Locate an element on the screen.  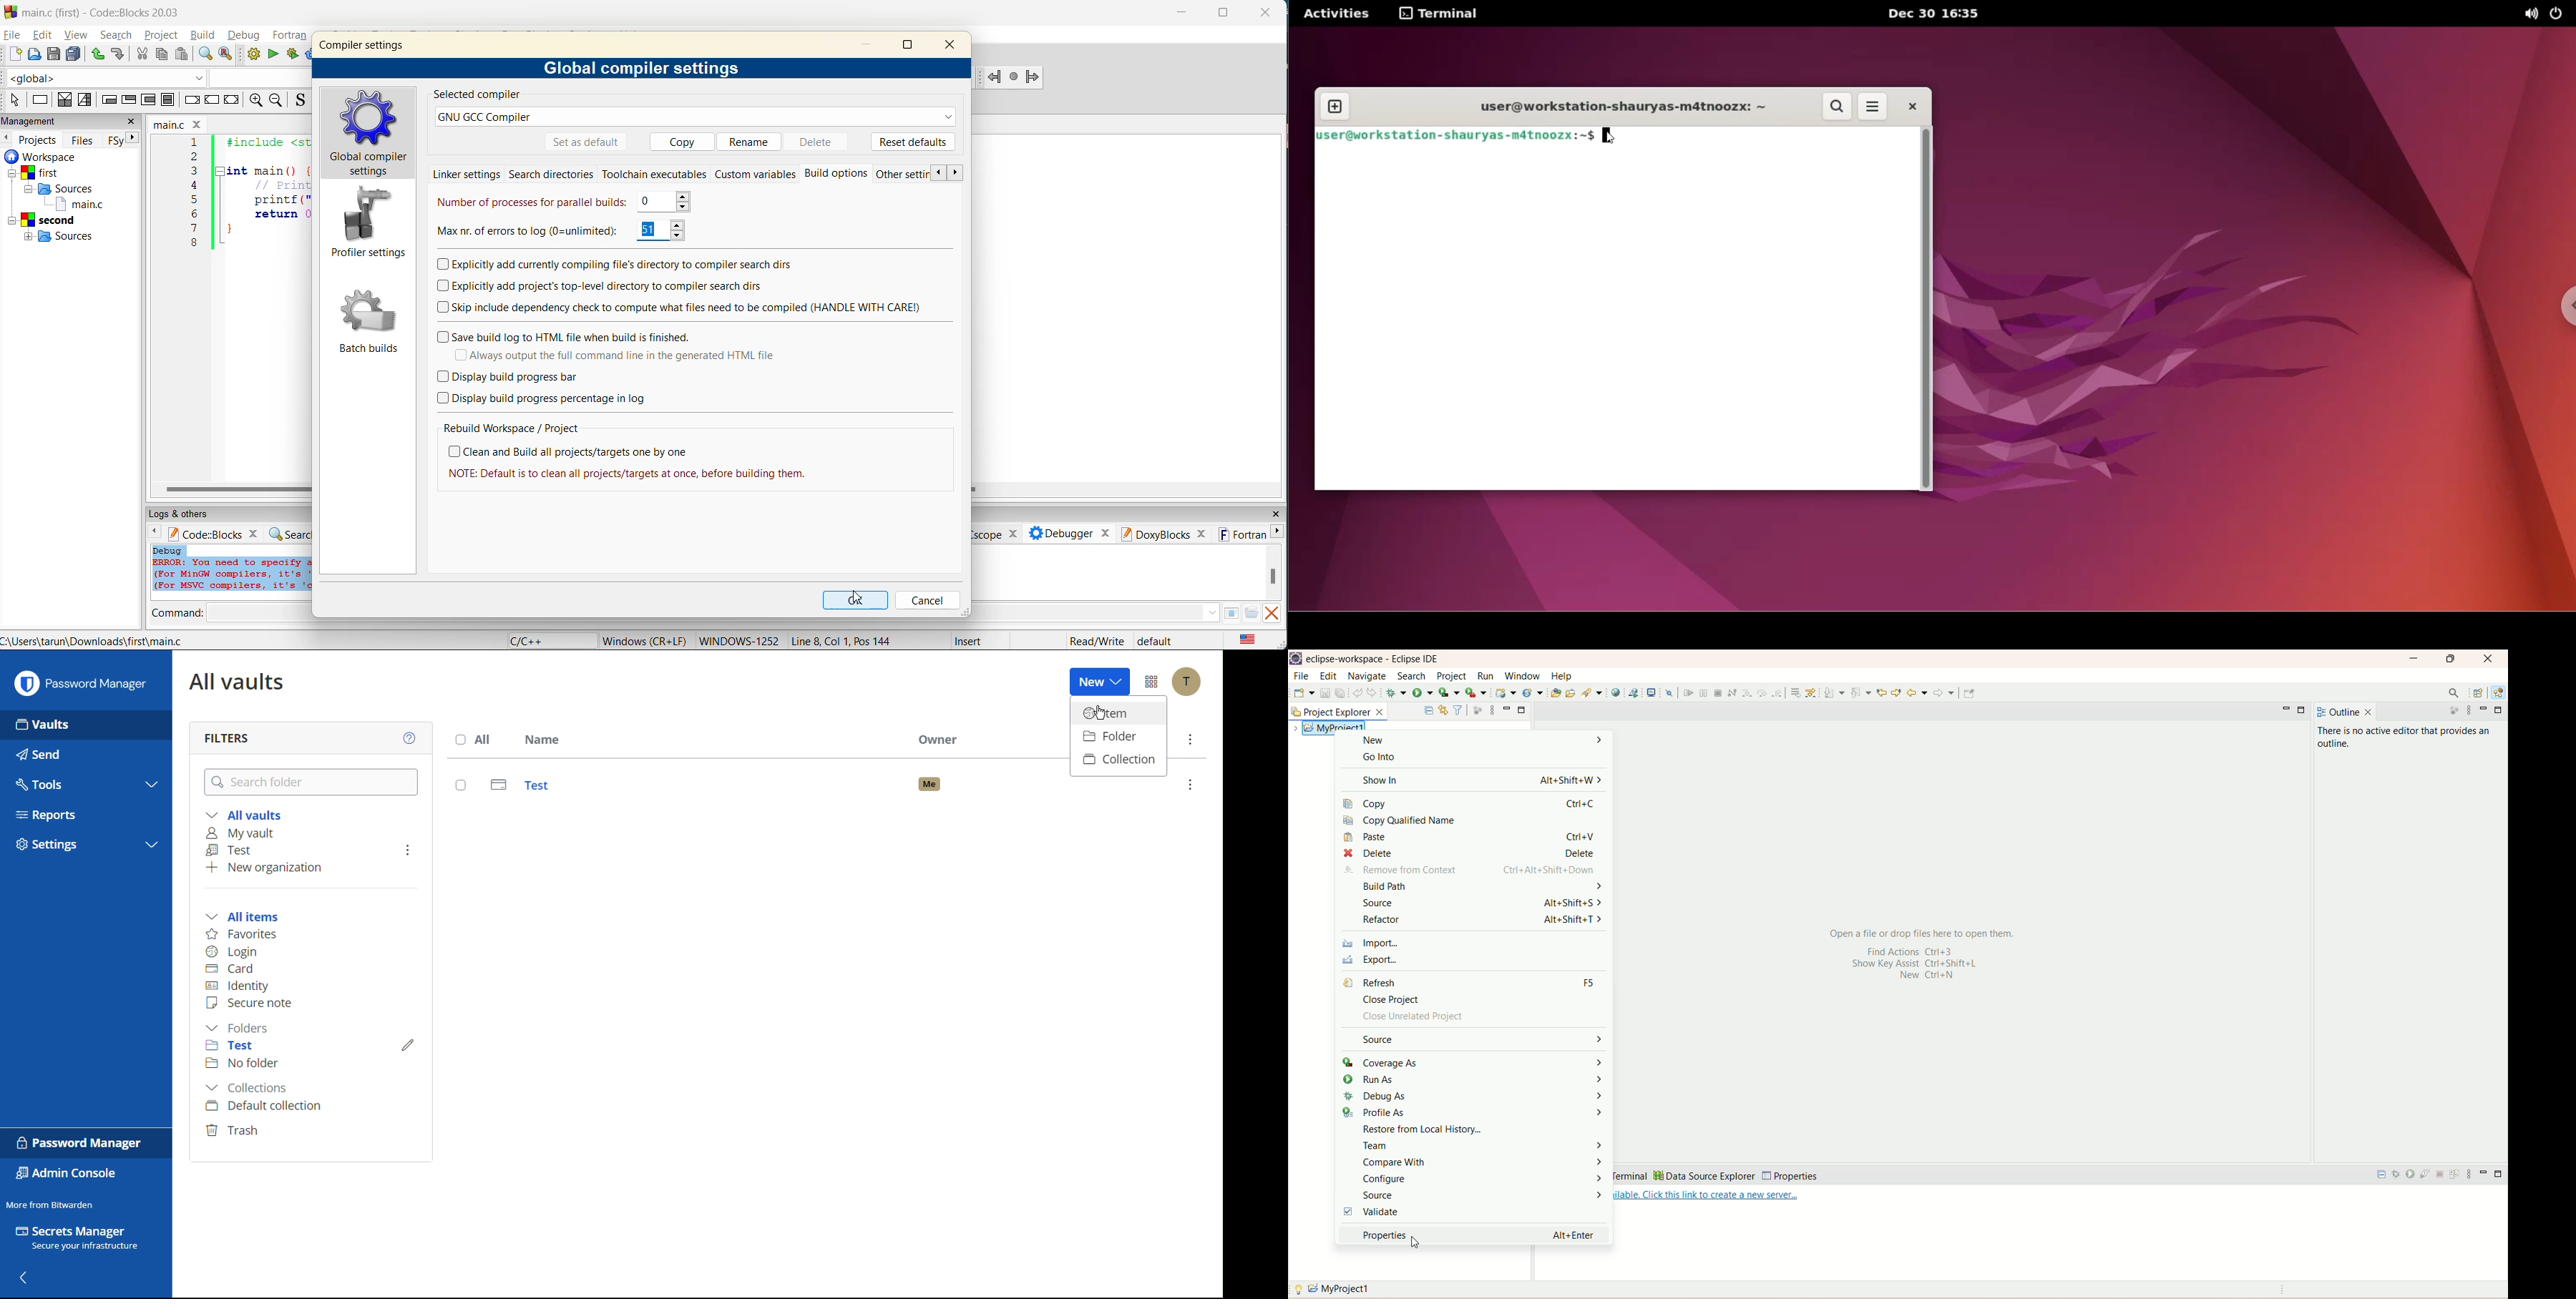
select entry is located at coordinates (461, 785).